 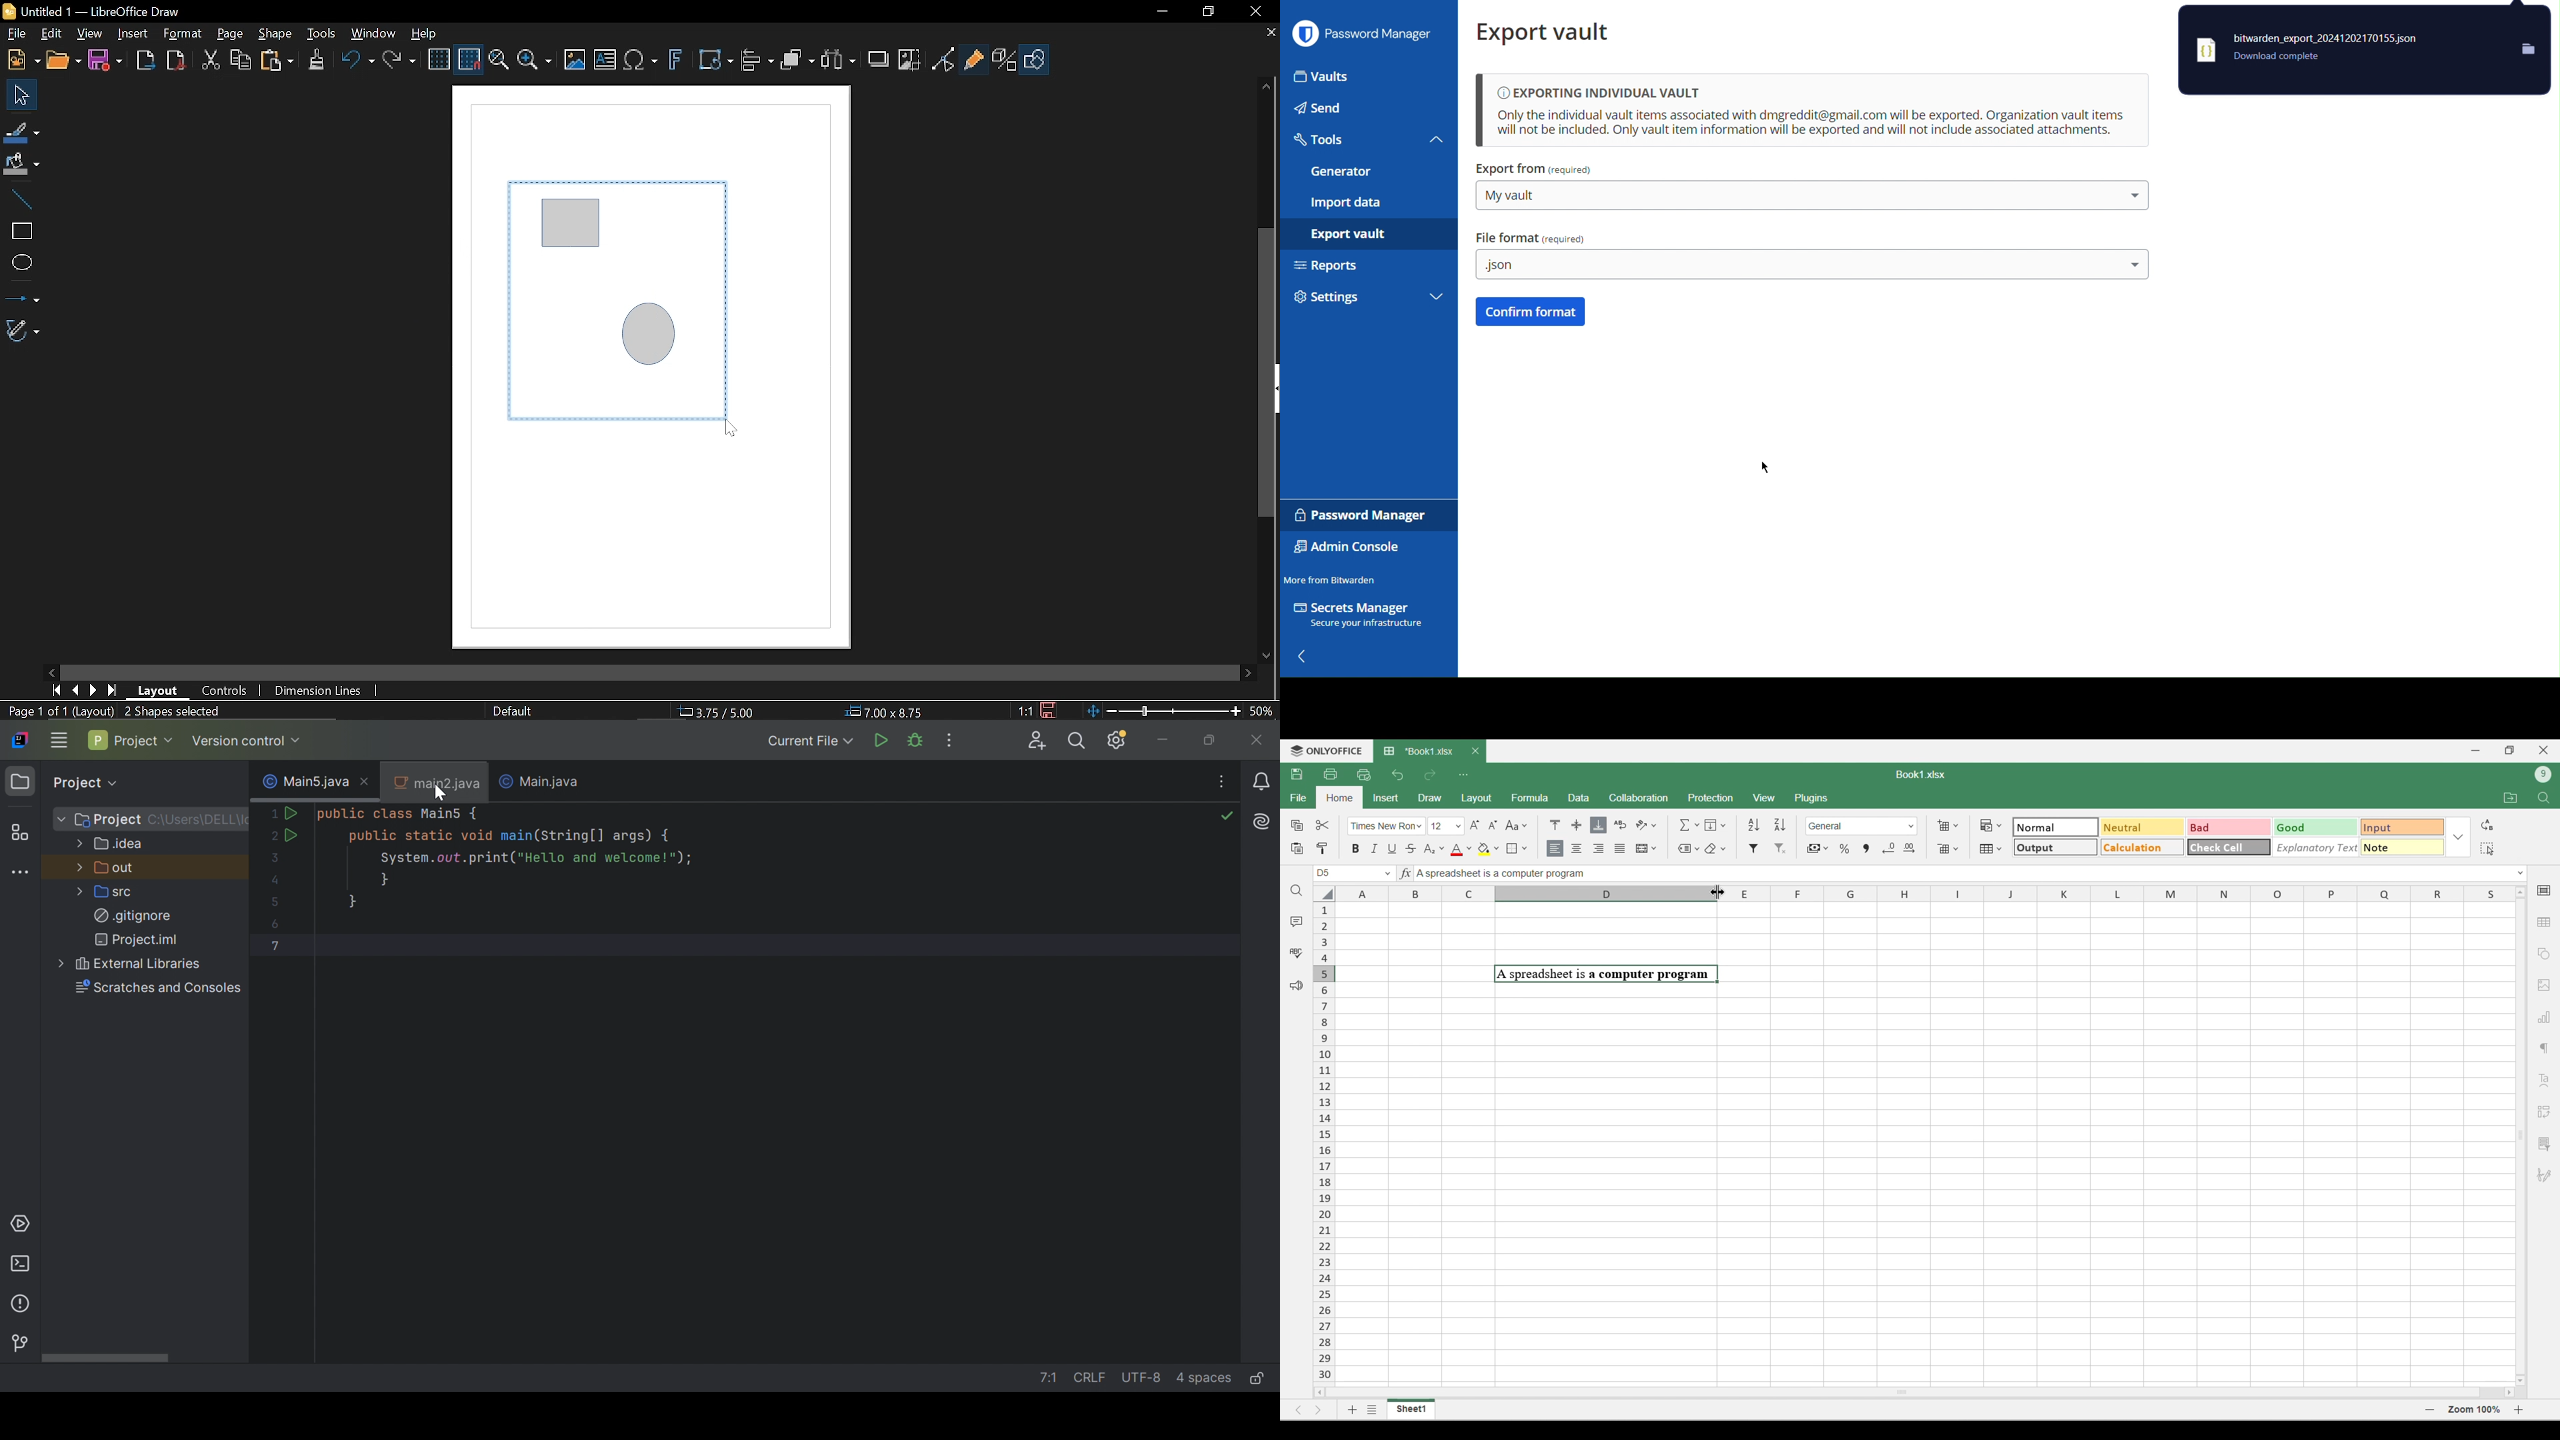 What do you see at coordinates (574, 60) in the screenshot?
I see `Insert image` at bounding box center [574, 60].